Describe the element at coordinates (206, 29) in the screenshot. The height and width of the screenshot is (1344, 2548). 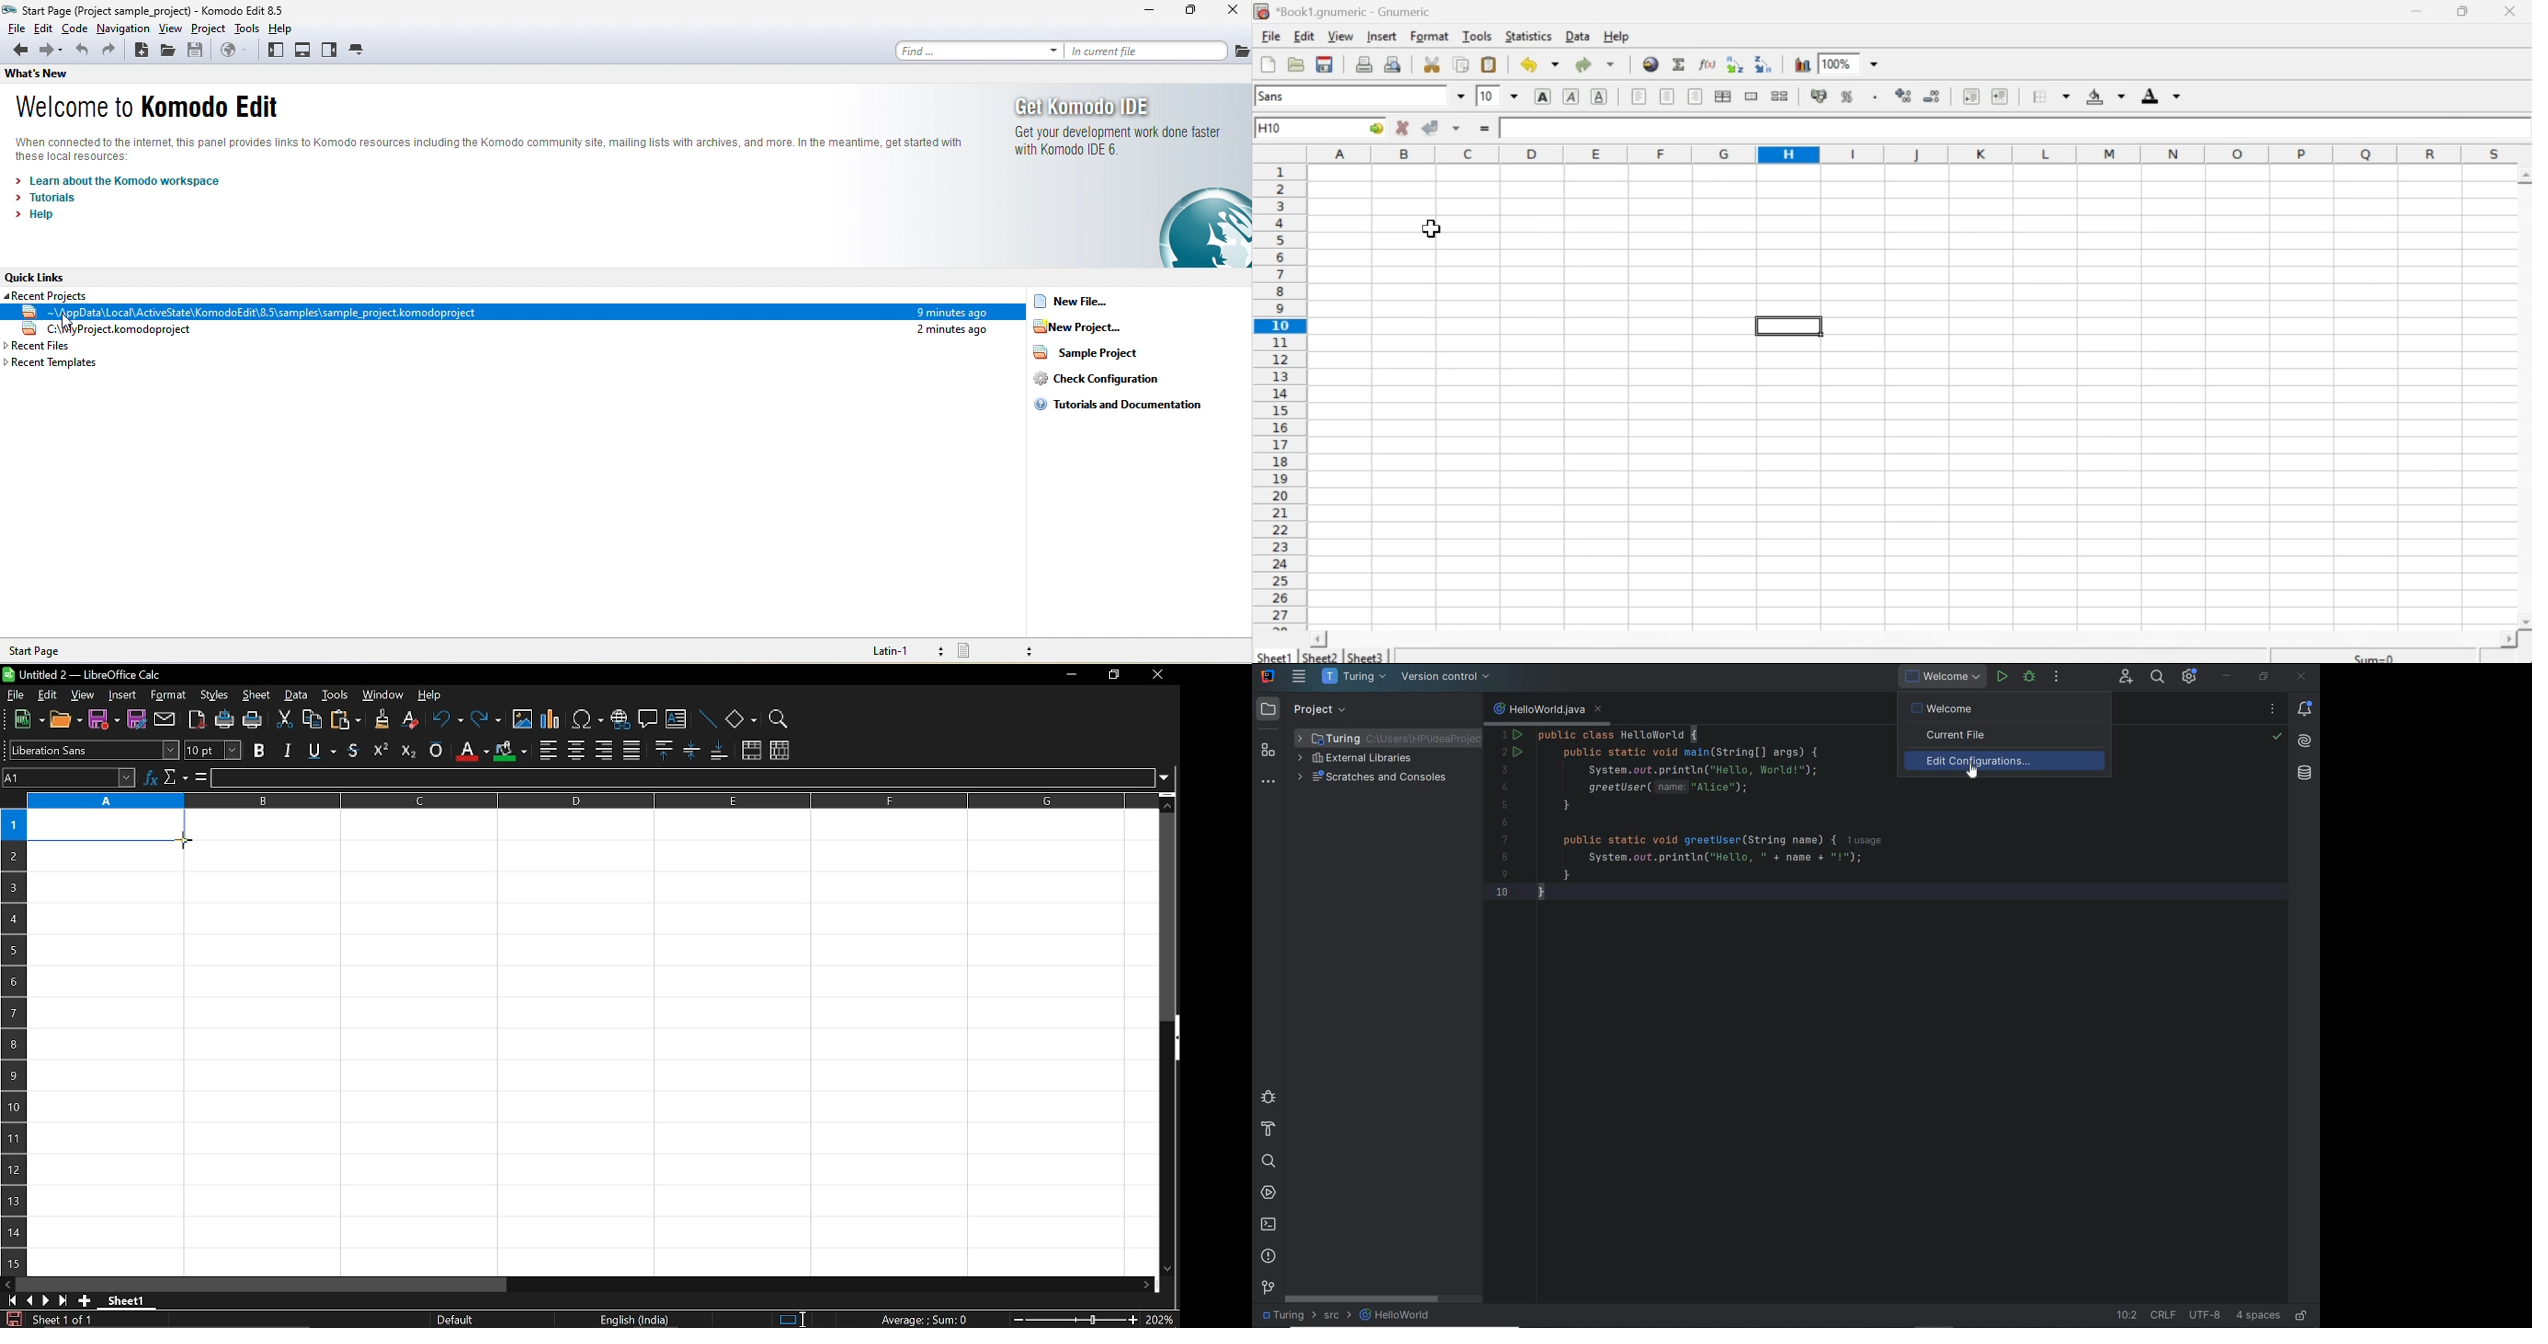
I see `project` at that location.